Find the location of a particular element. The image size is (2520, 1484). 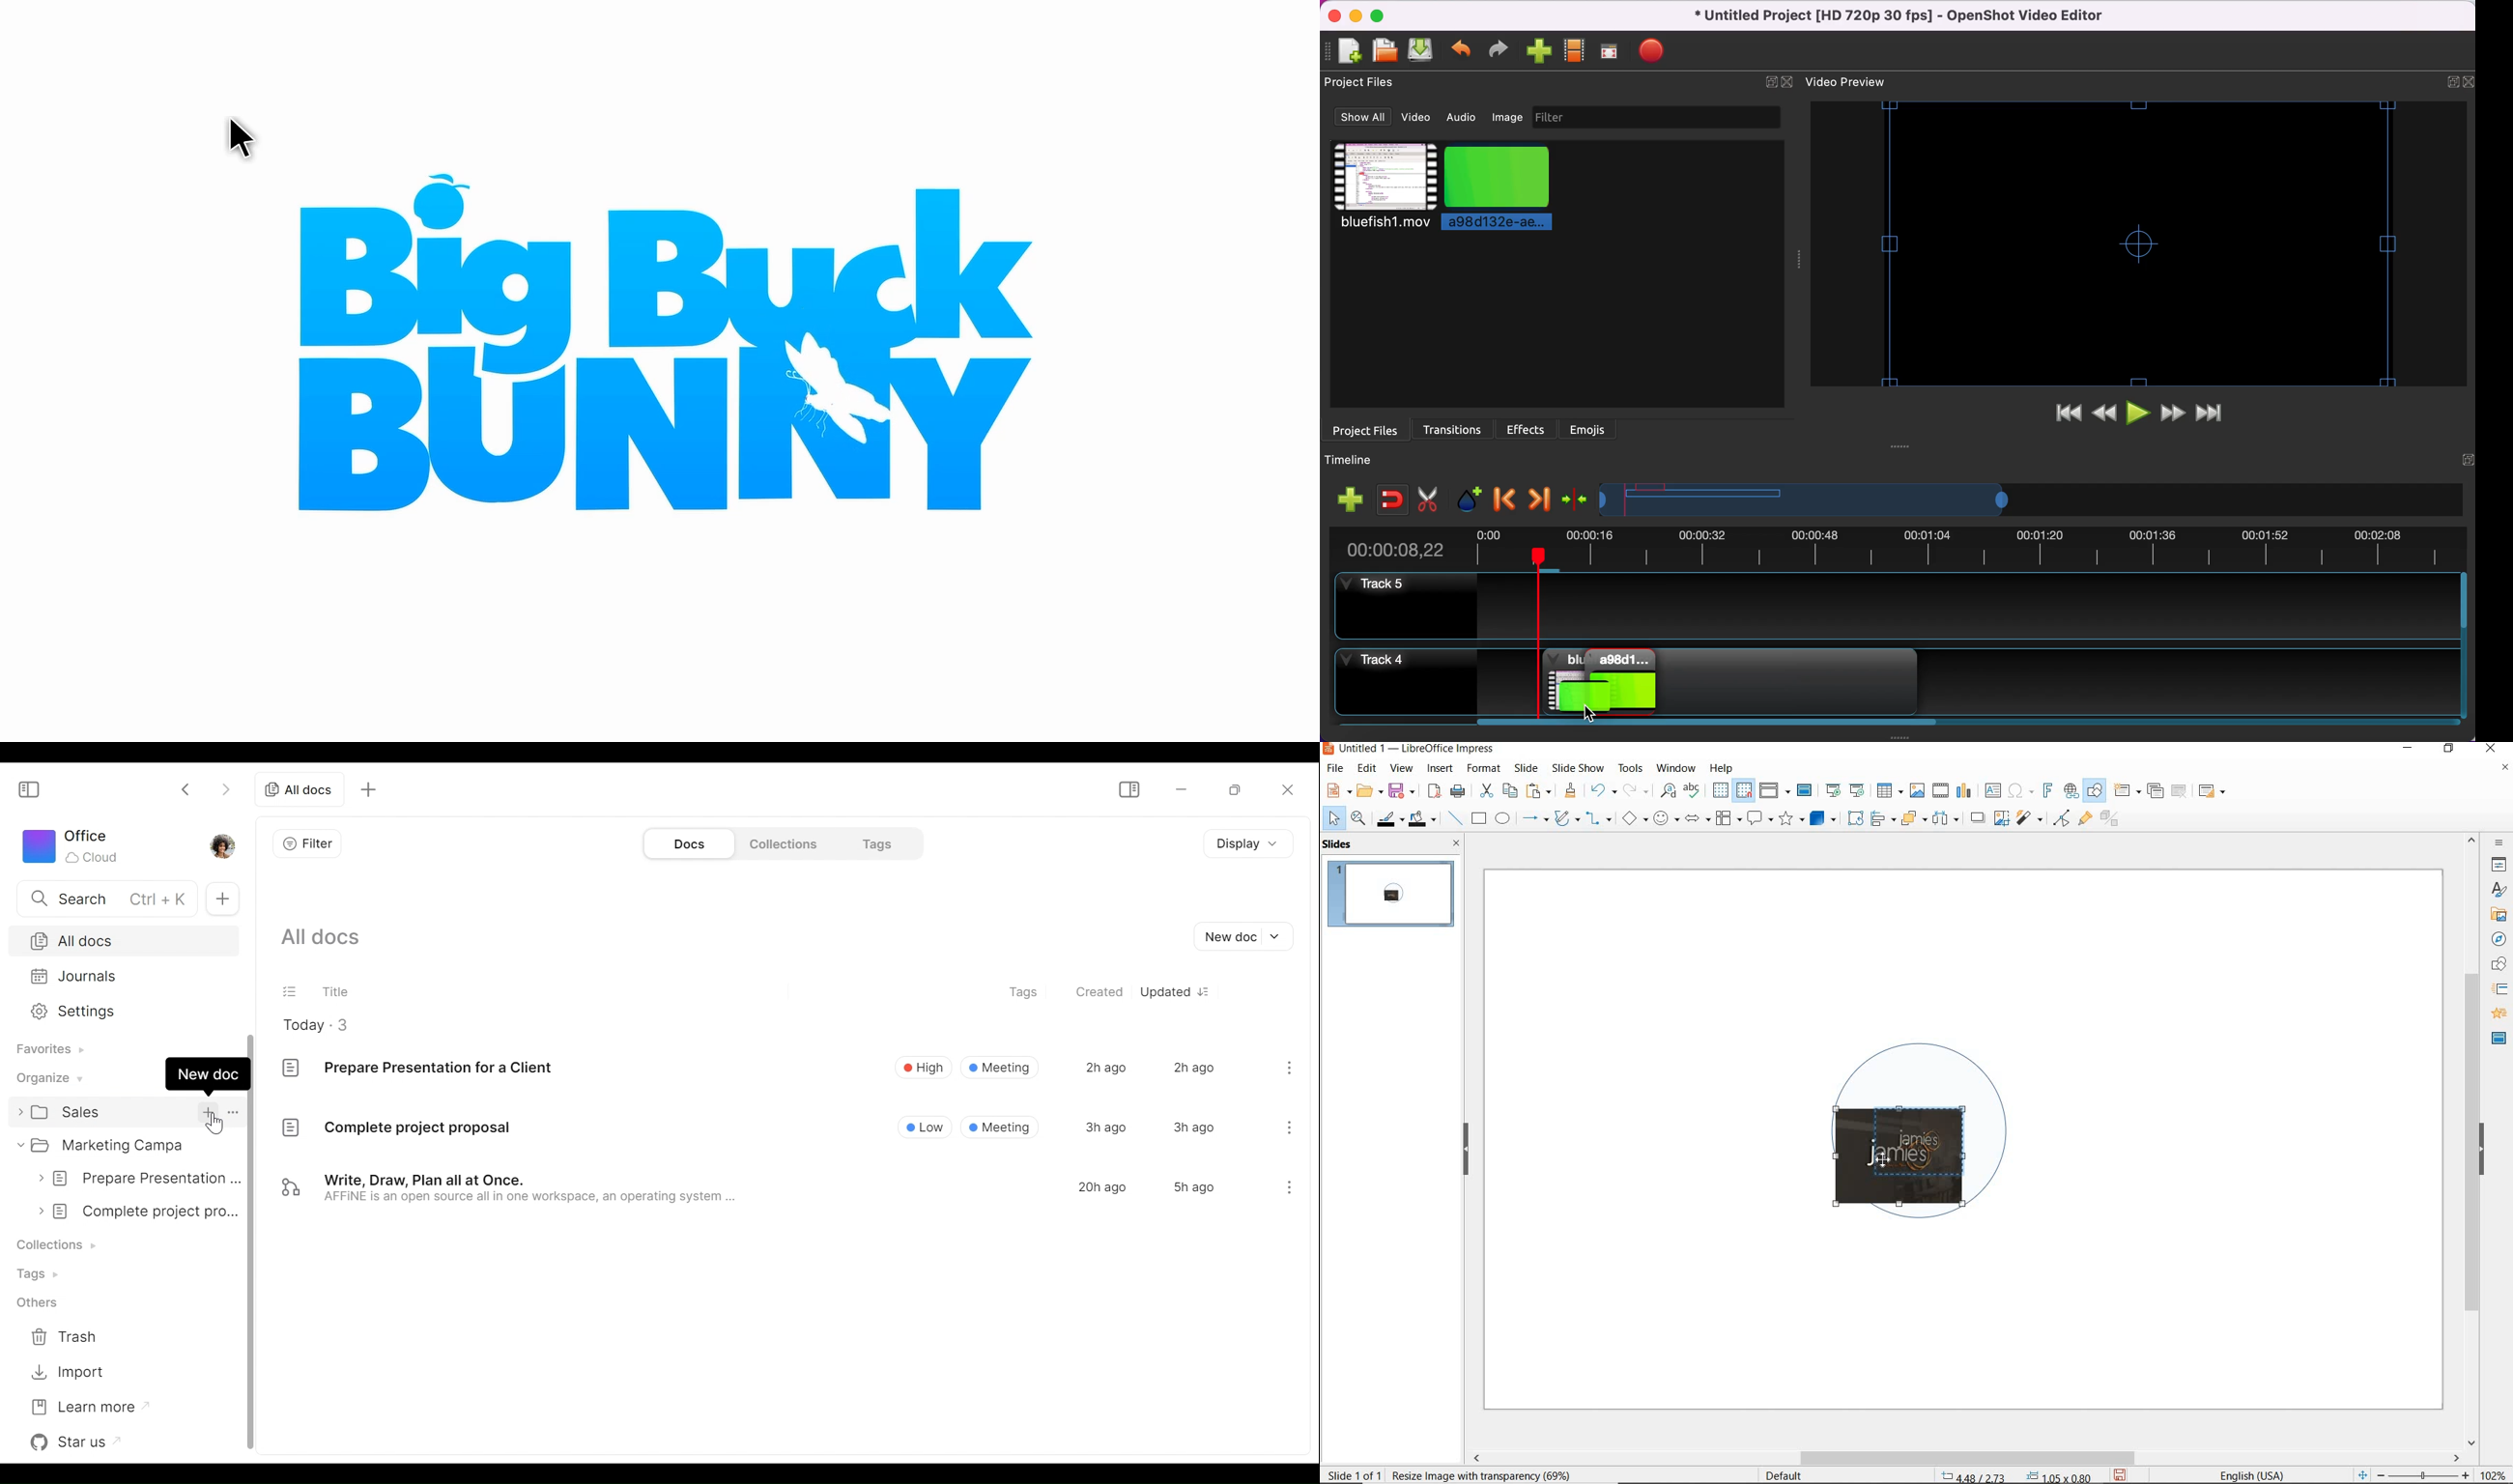

 is located at coordinates (1334, 15).